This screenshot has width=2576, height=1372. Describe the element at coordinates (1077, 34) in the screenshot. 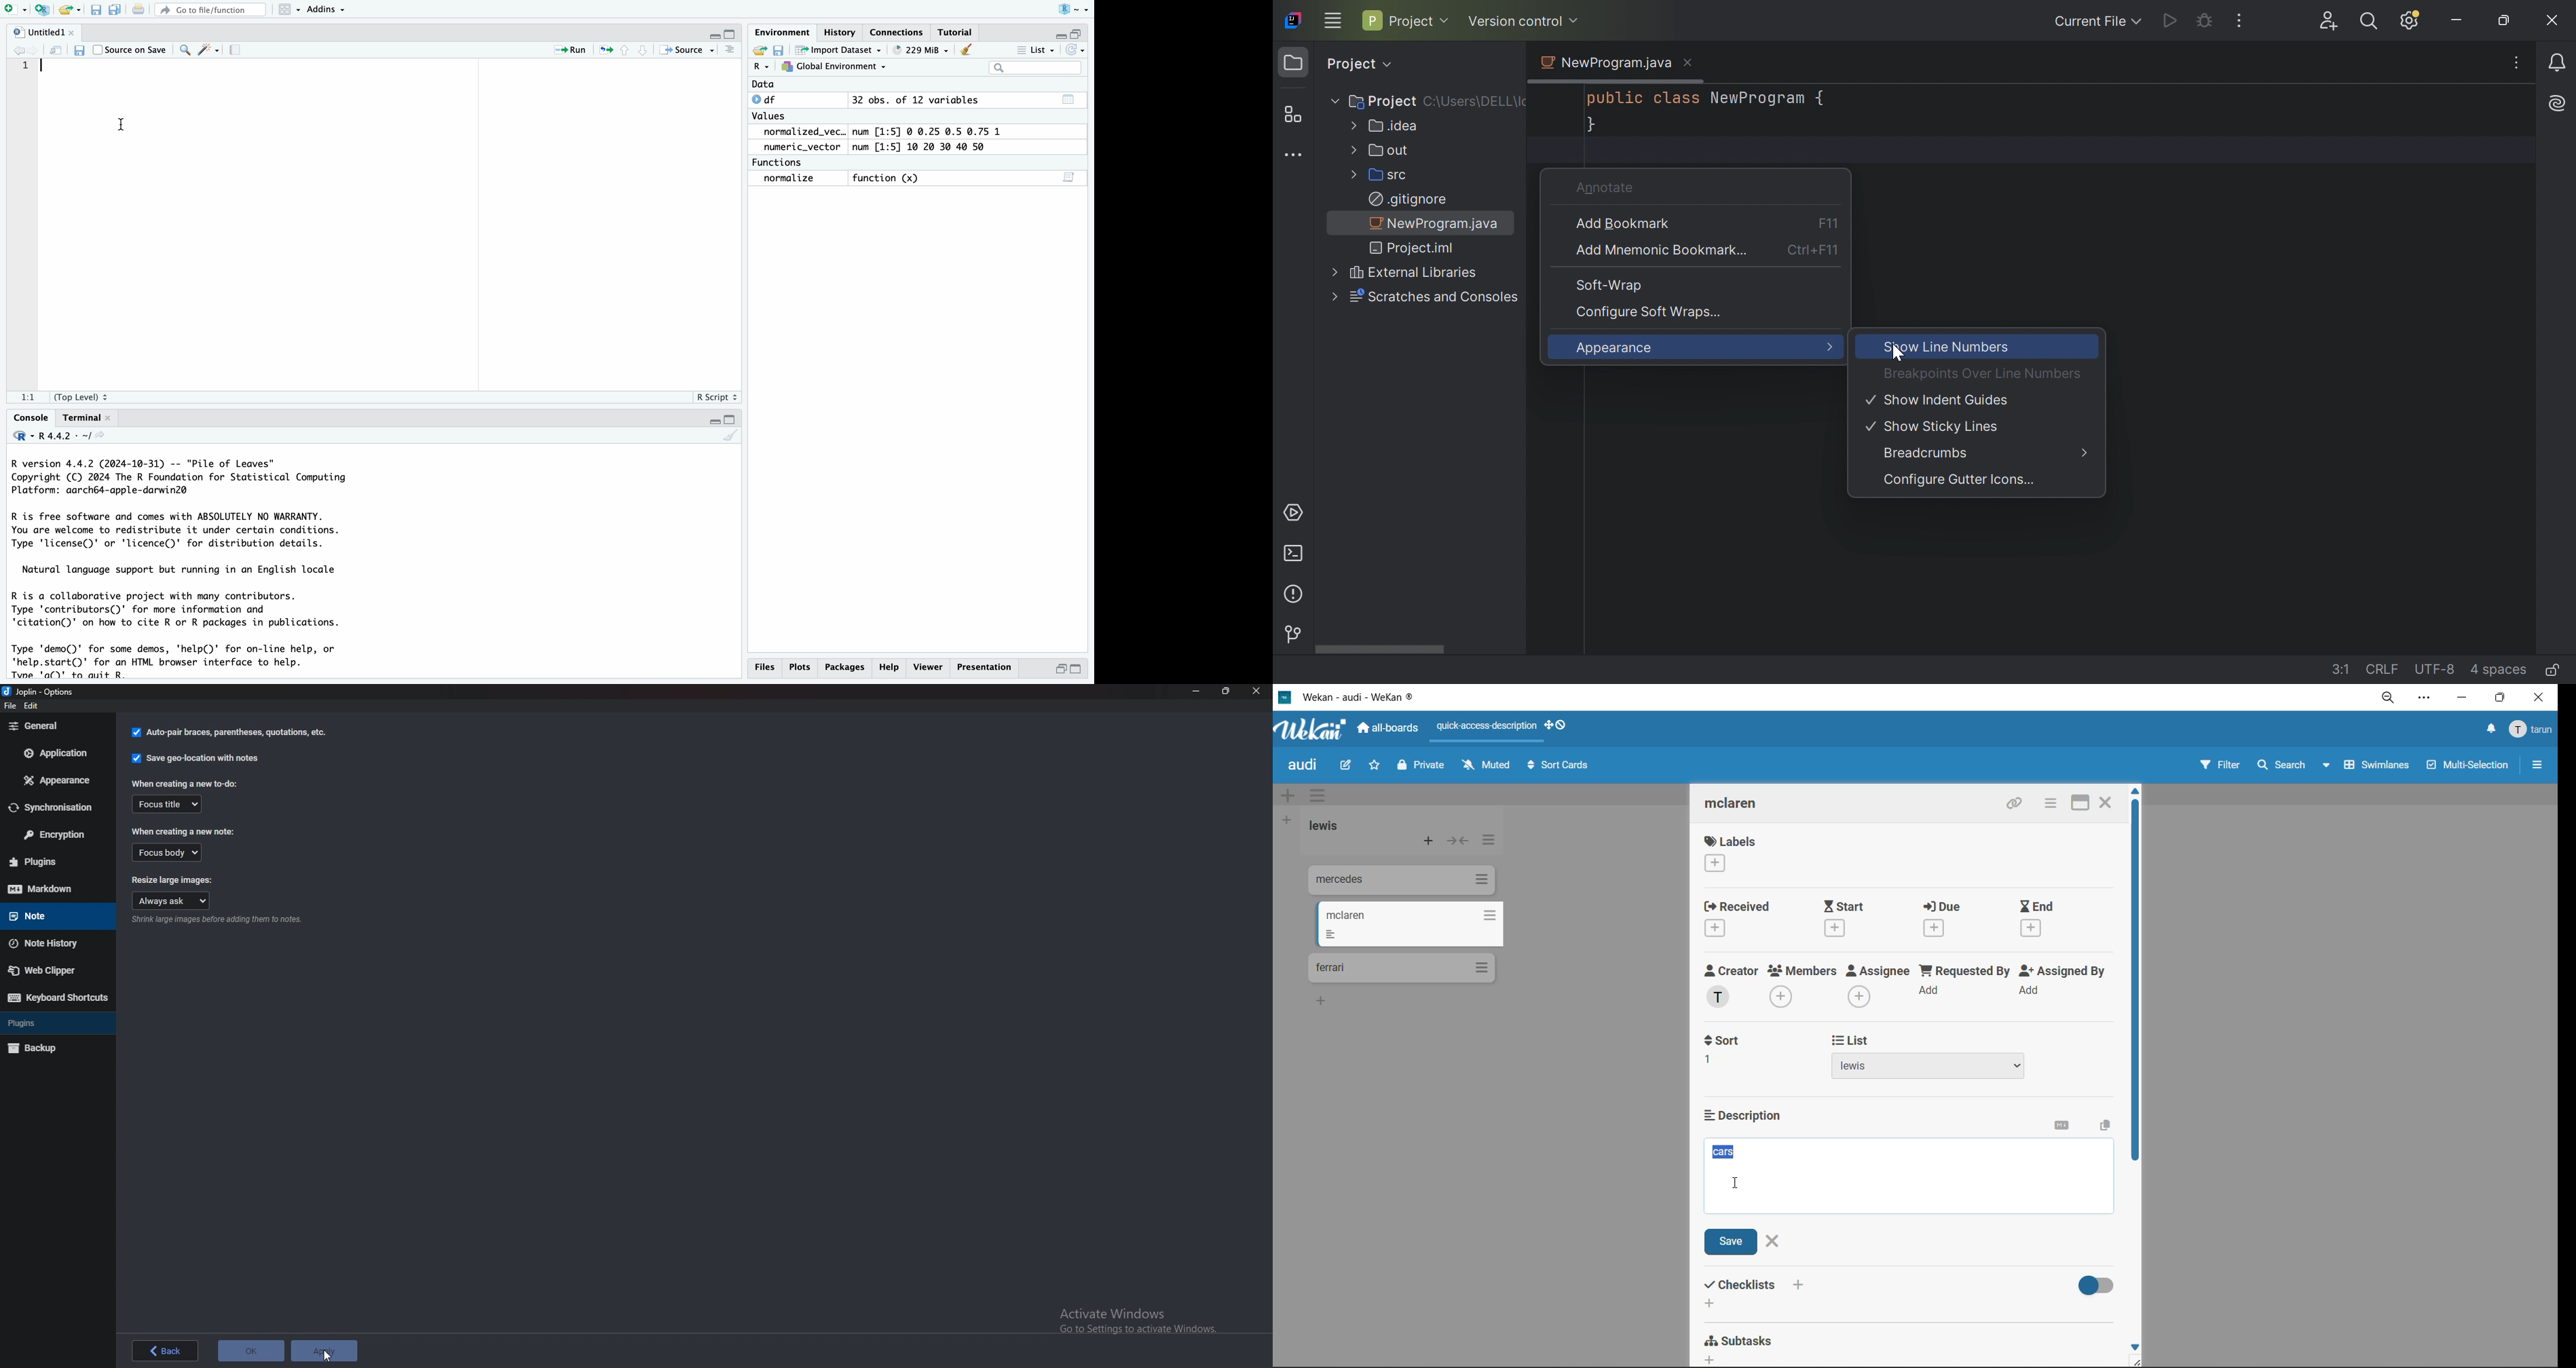

I see `maximize` at that location.